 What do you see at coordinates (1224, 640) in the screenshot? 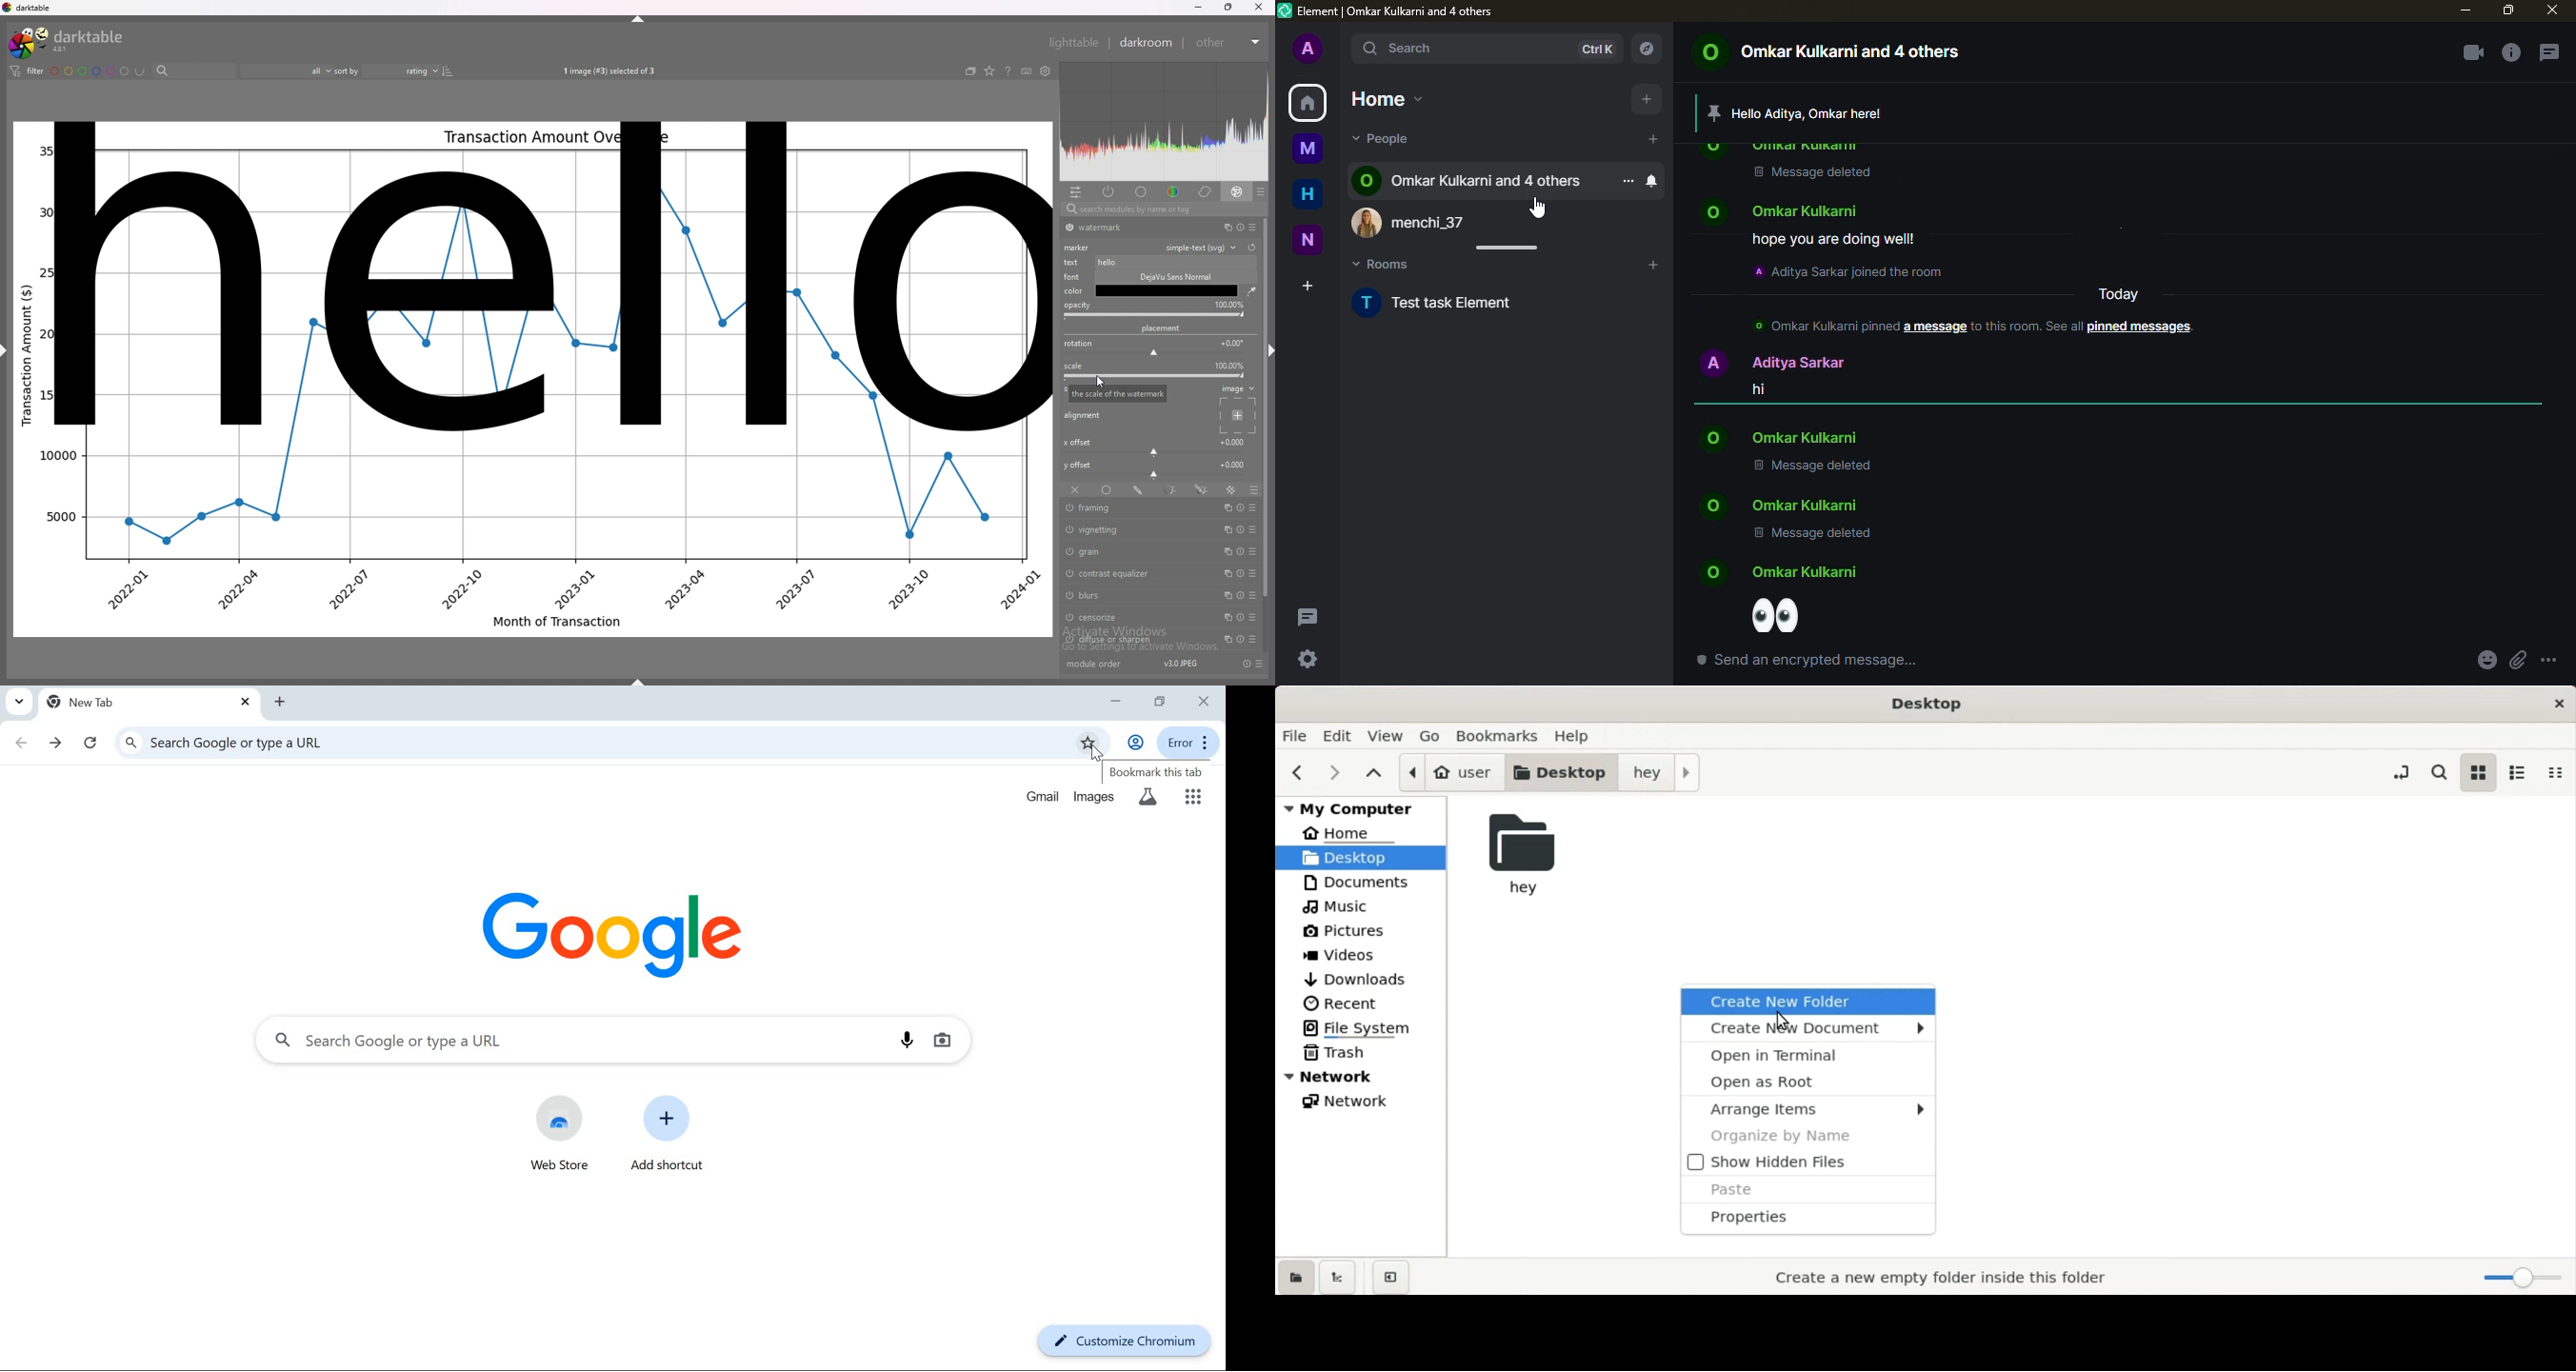
I see `multiple instances action` at bounding box center [1224, 640].